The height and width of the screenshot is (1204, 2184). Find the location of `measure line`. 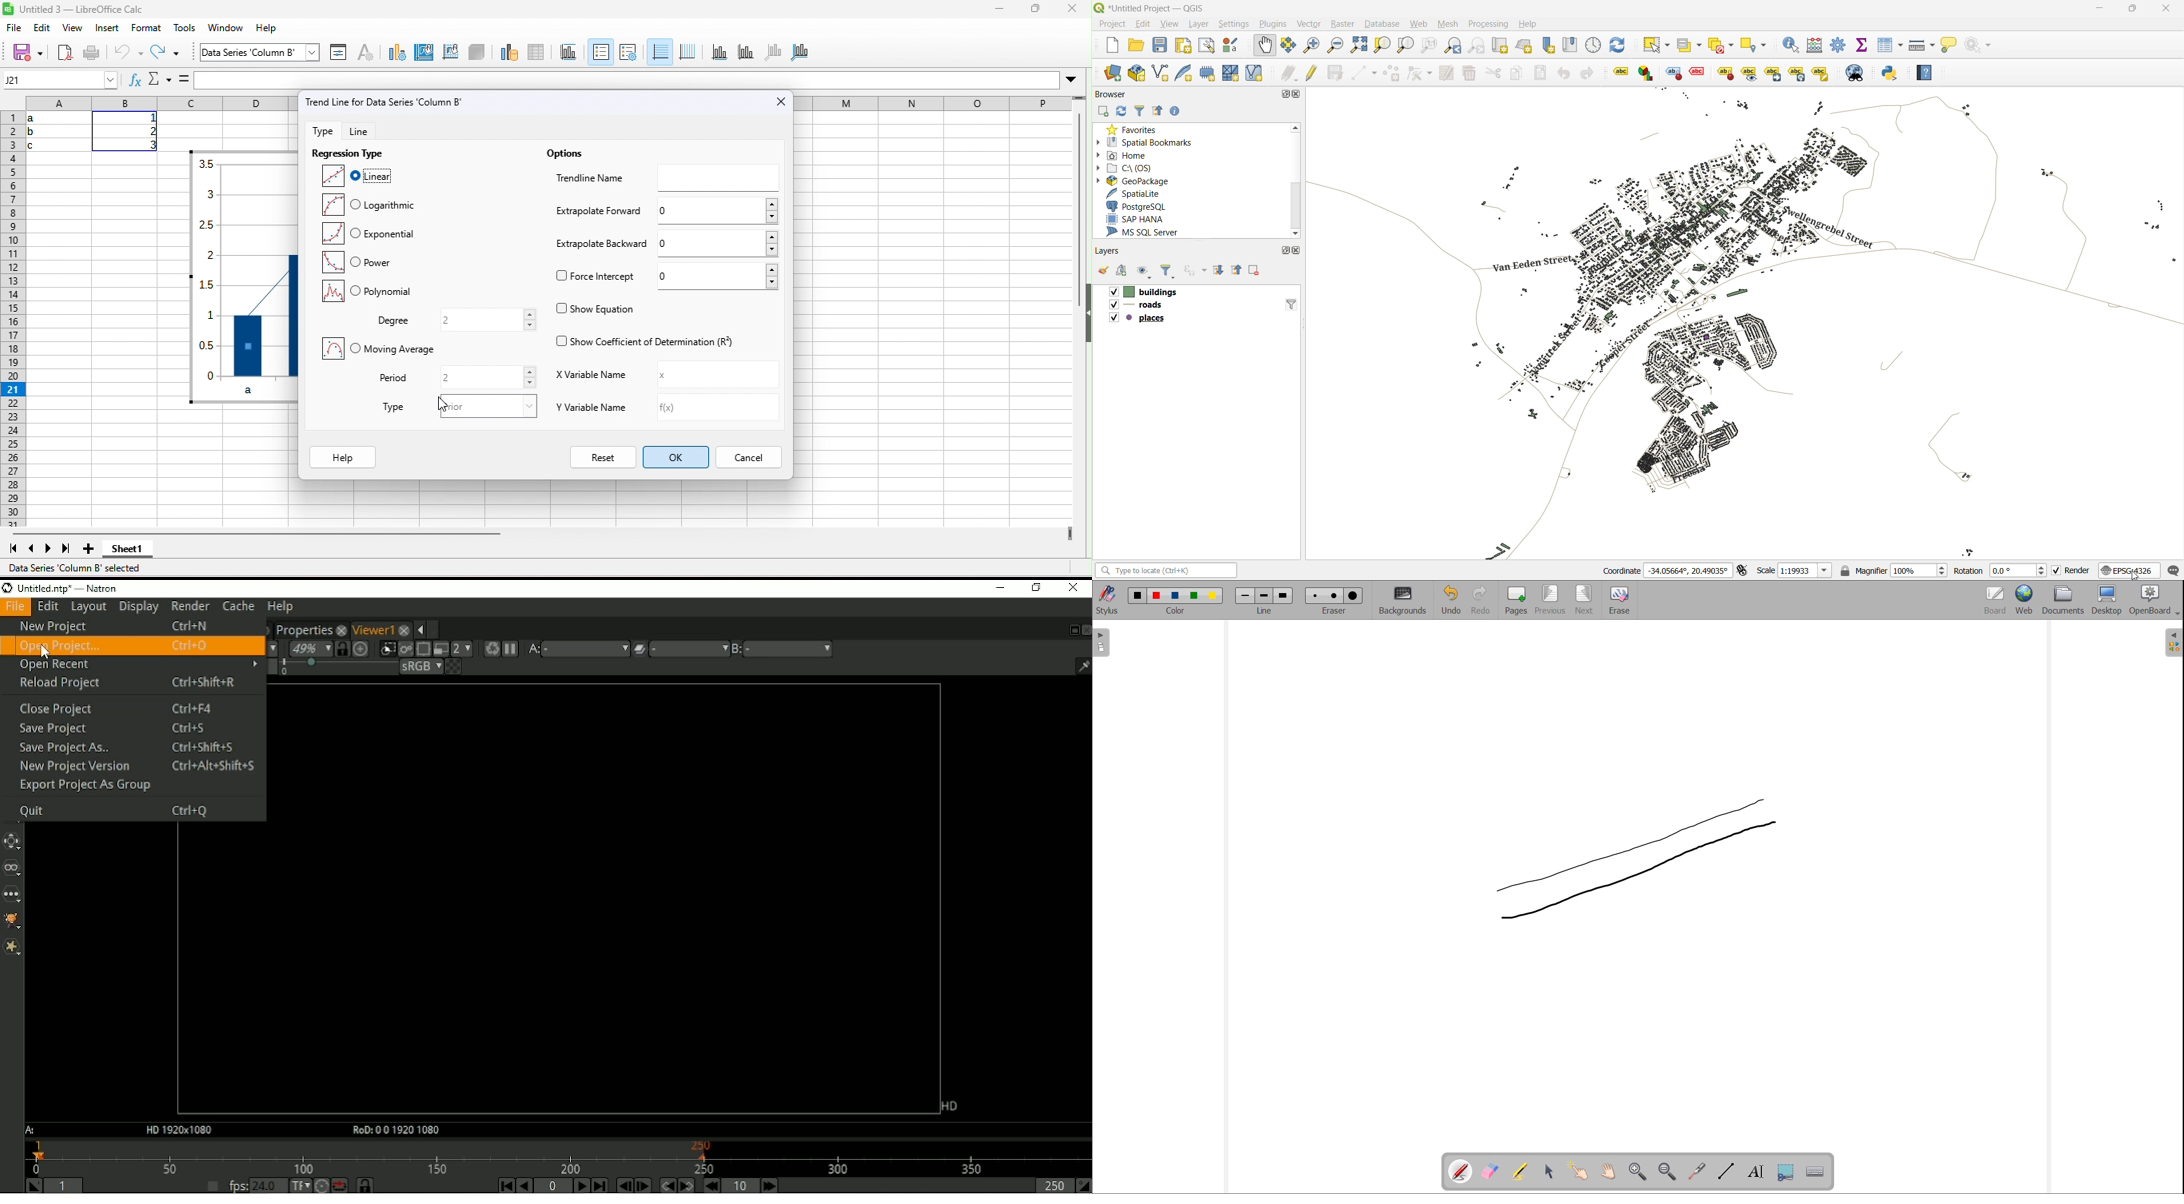

measure line is located at coordinates (1921, 45).